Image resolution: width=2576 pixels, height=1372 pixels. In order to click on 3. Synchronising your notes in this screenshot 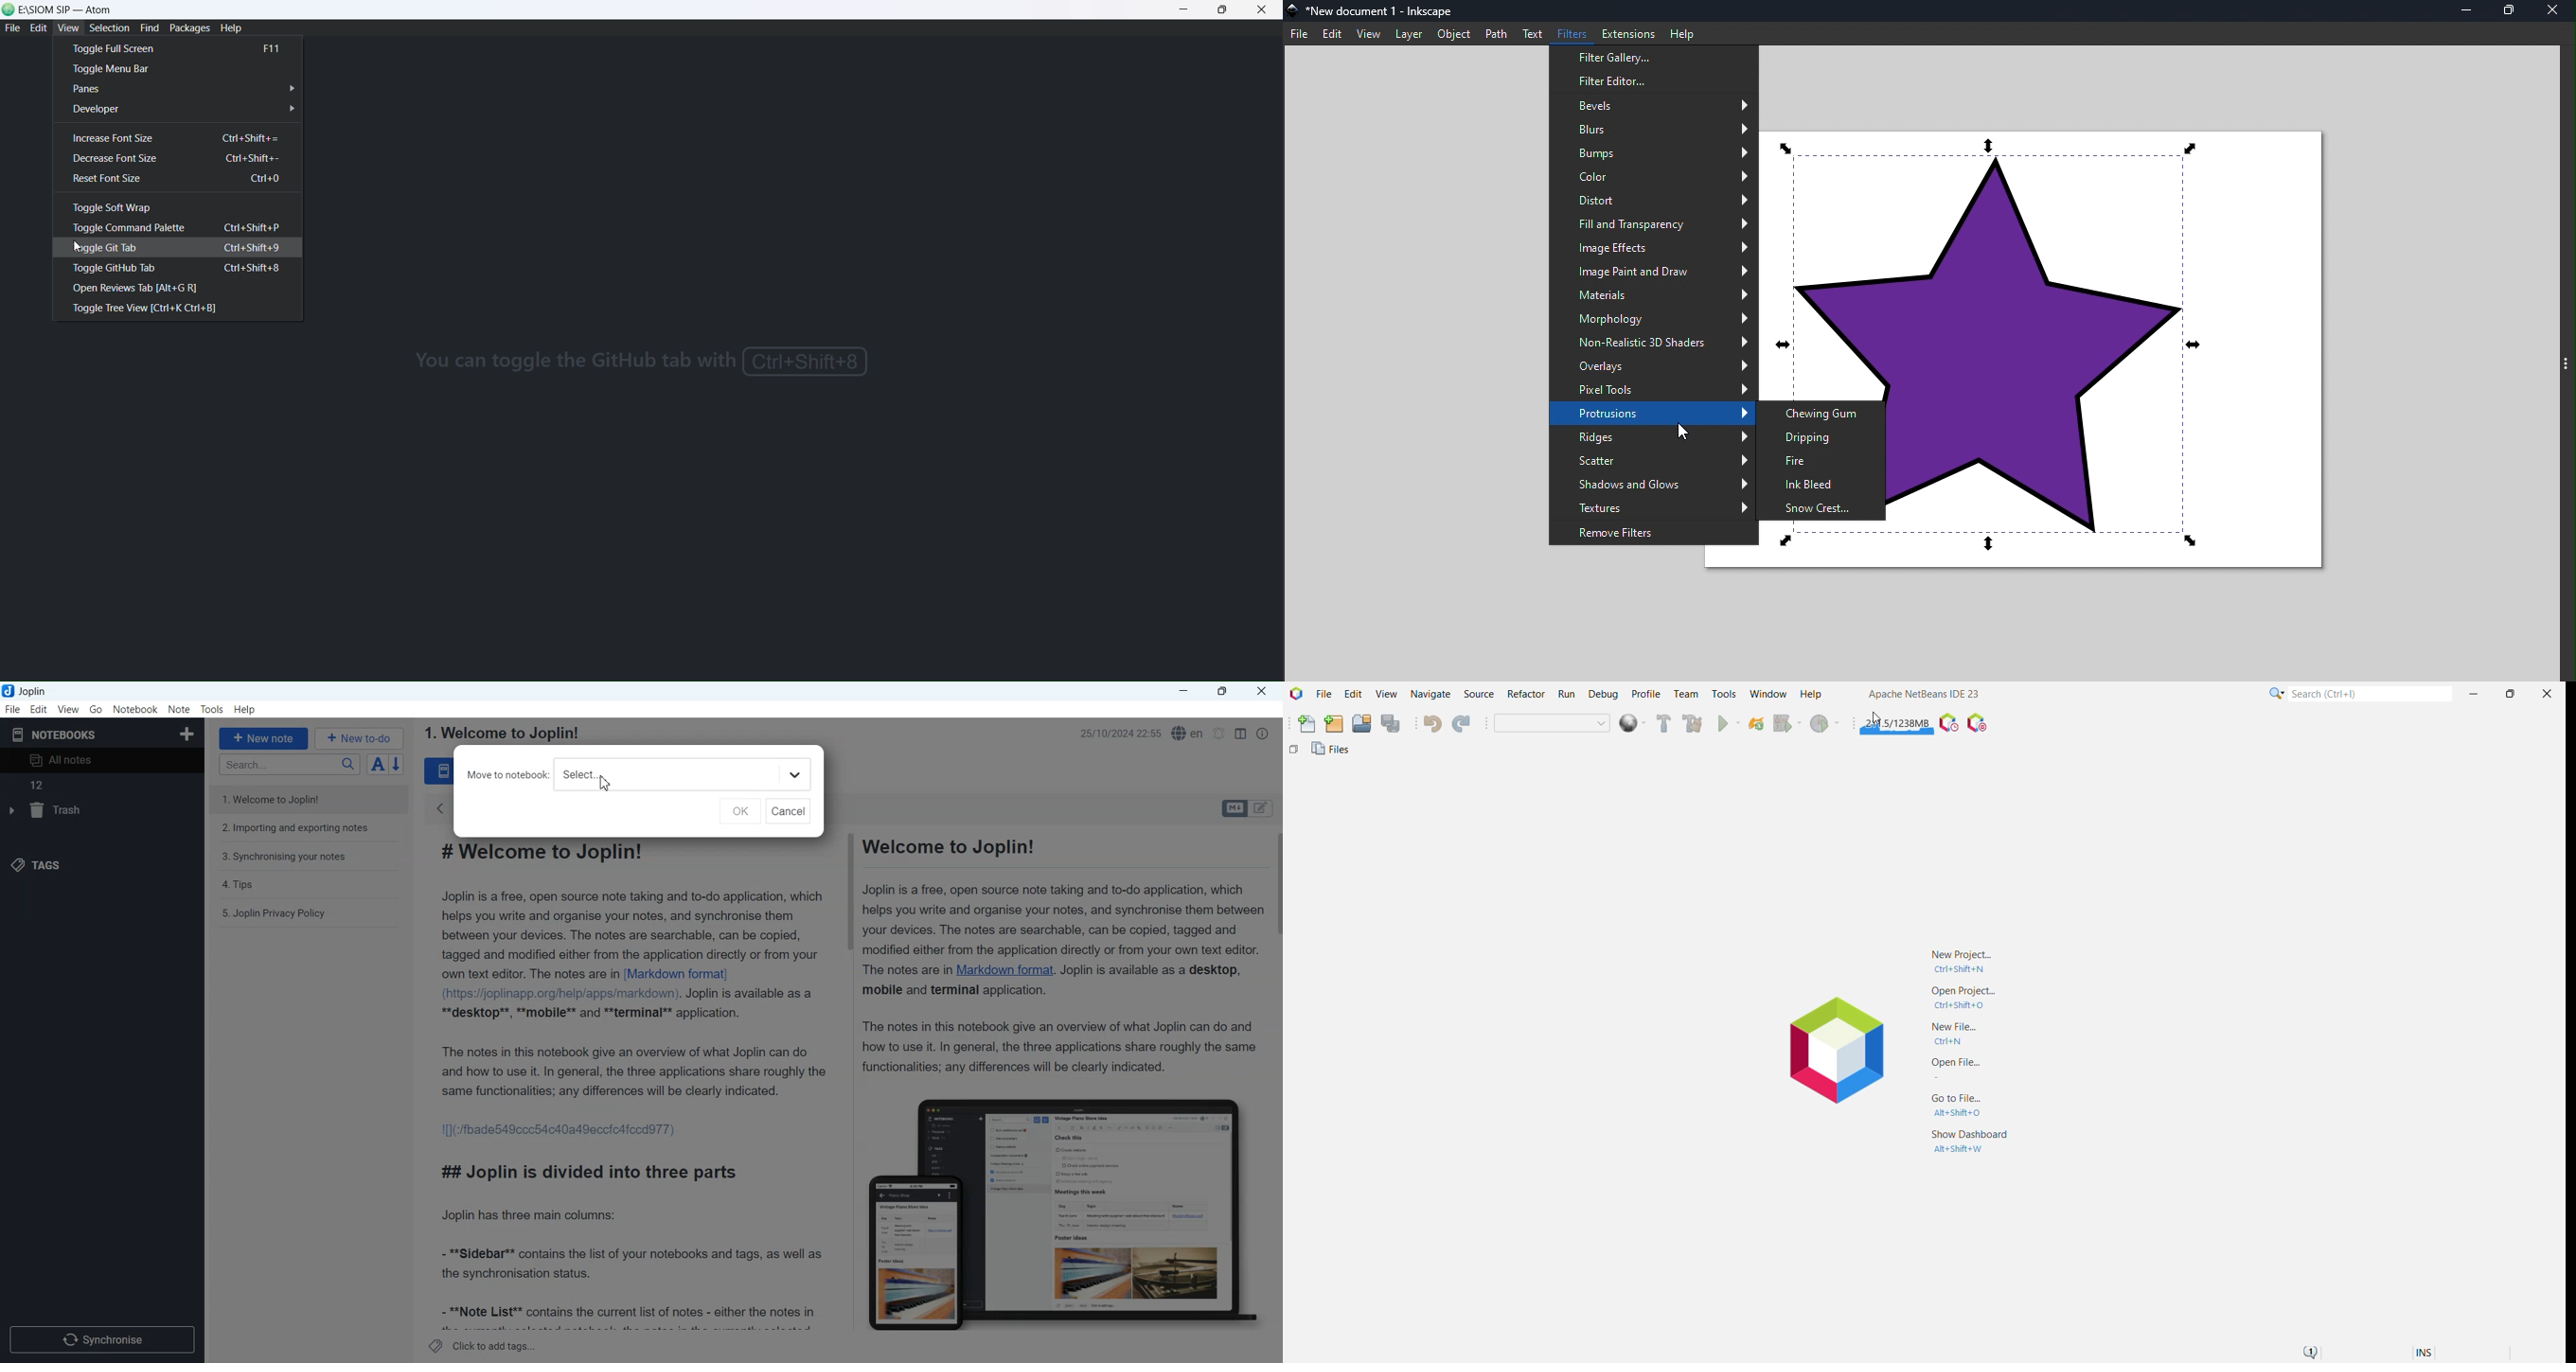, I will do `click(284, 857)`.